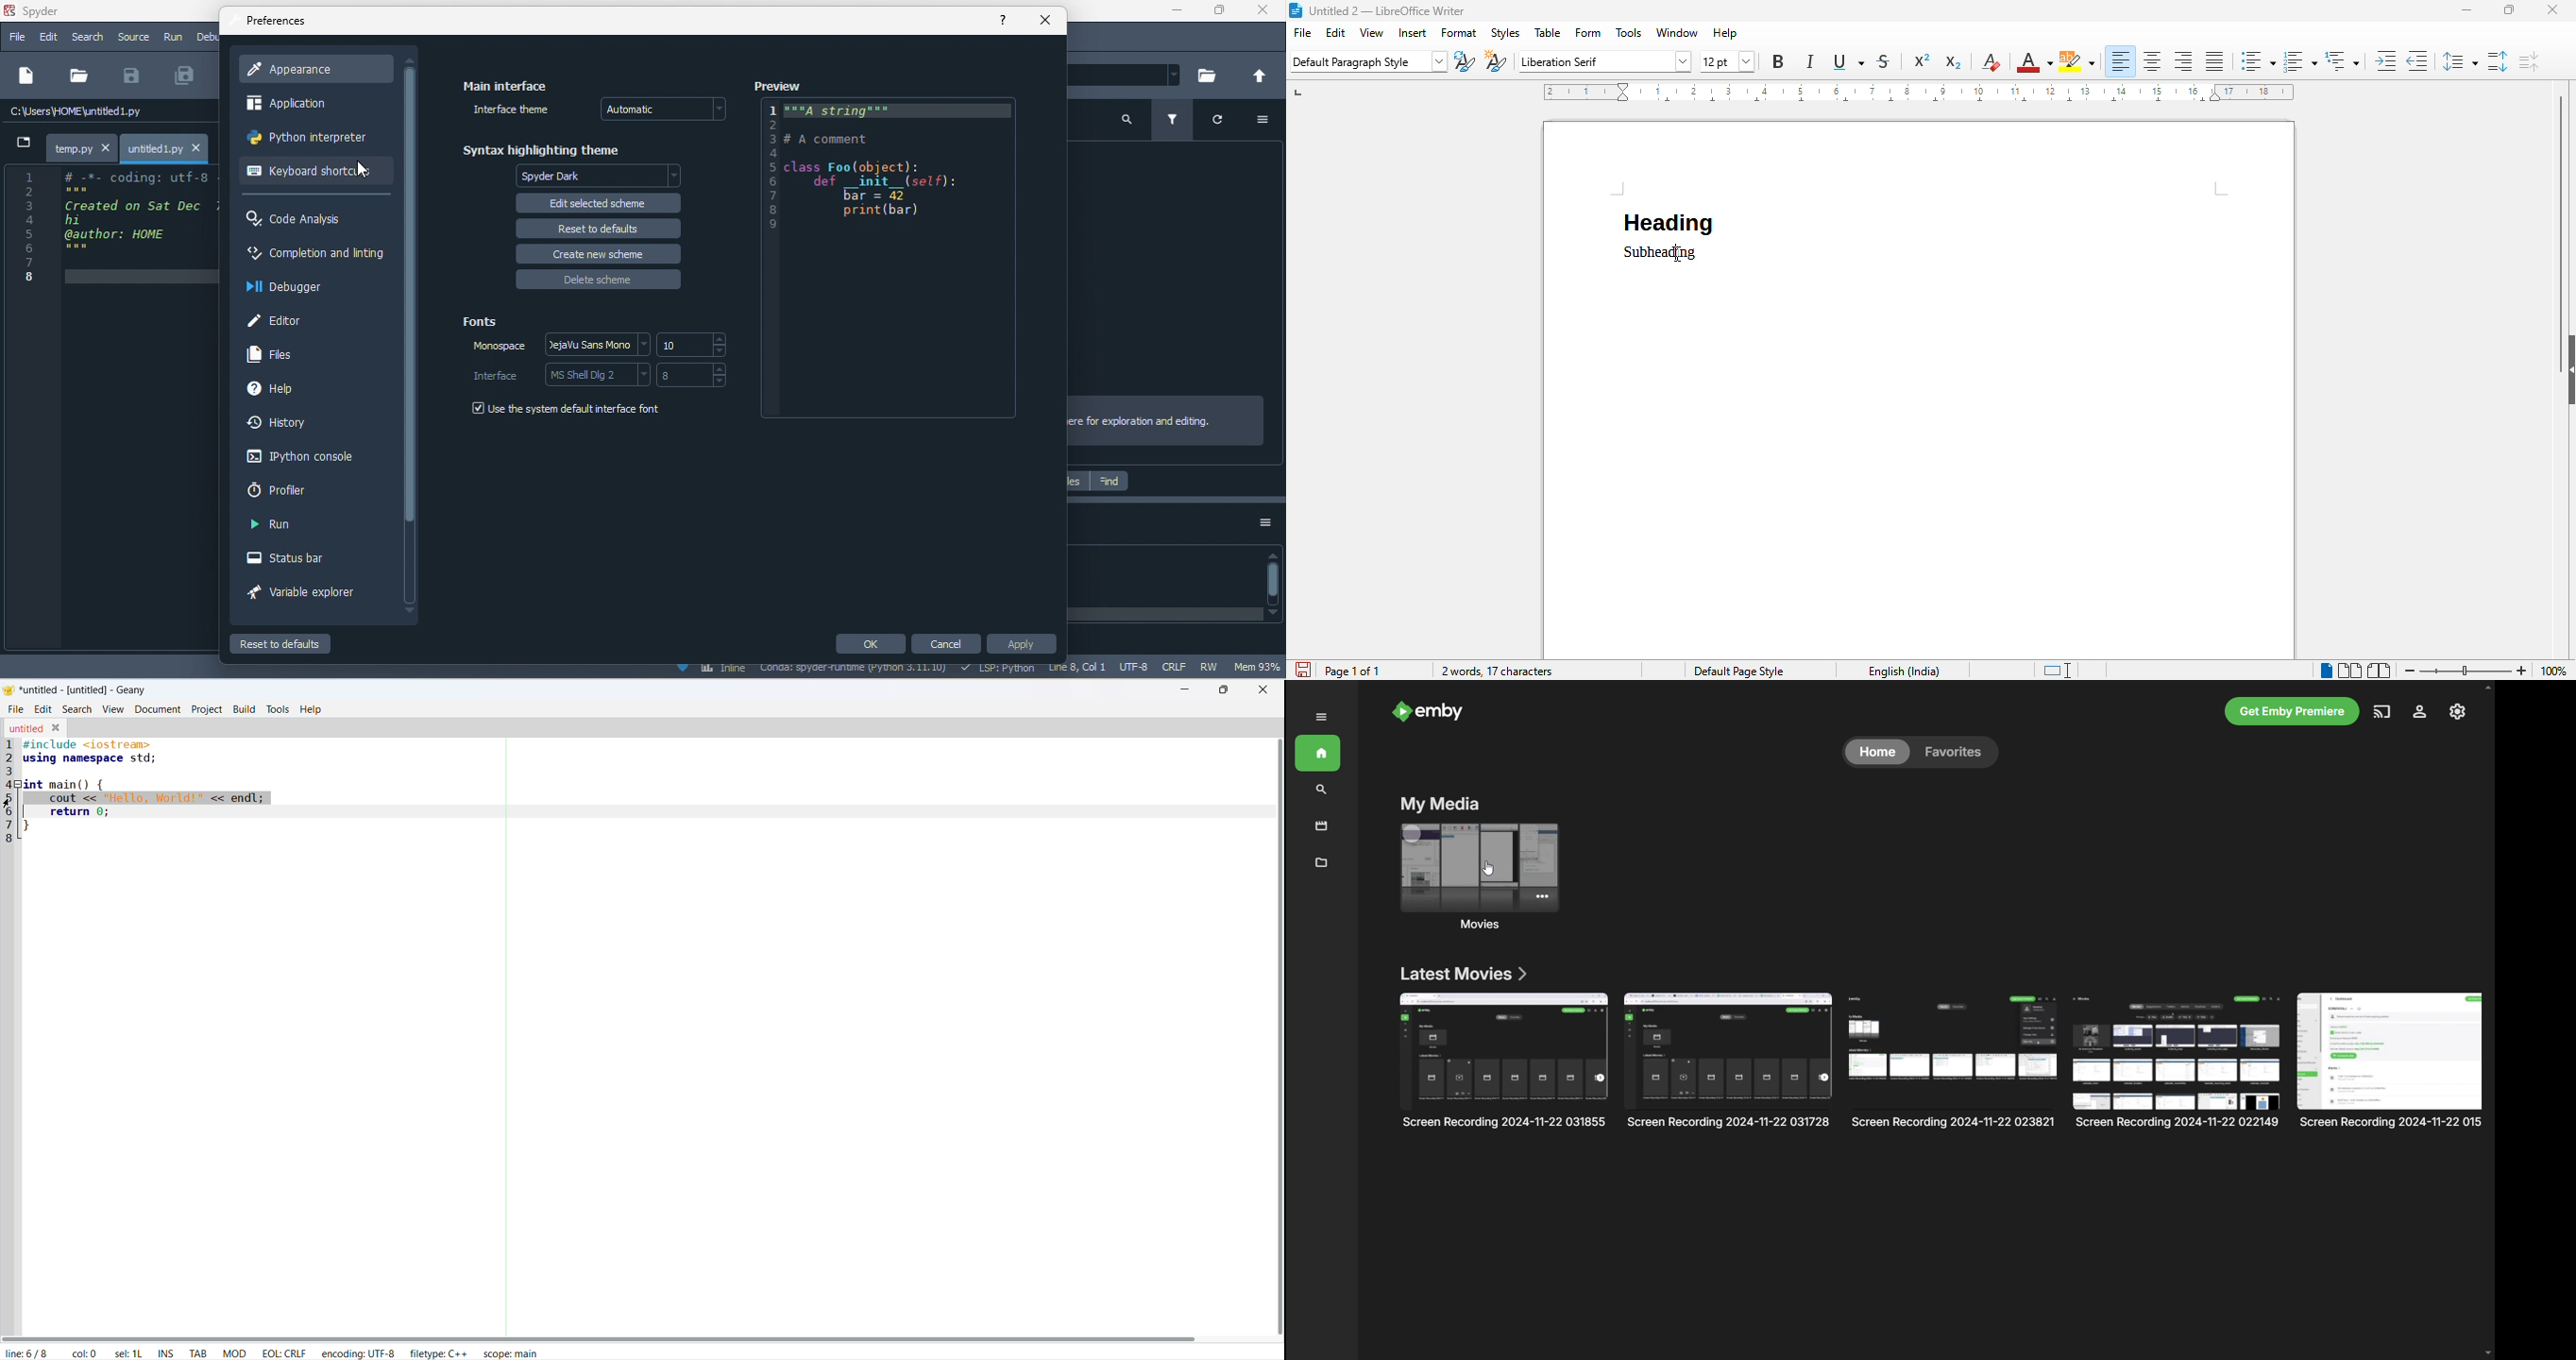 The image size is (2576, 1372). What do you see at coordinates (410, 335) in the screenshot?
I see `vertical scroll bar` at bounding box center [410, 335].